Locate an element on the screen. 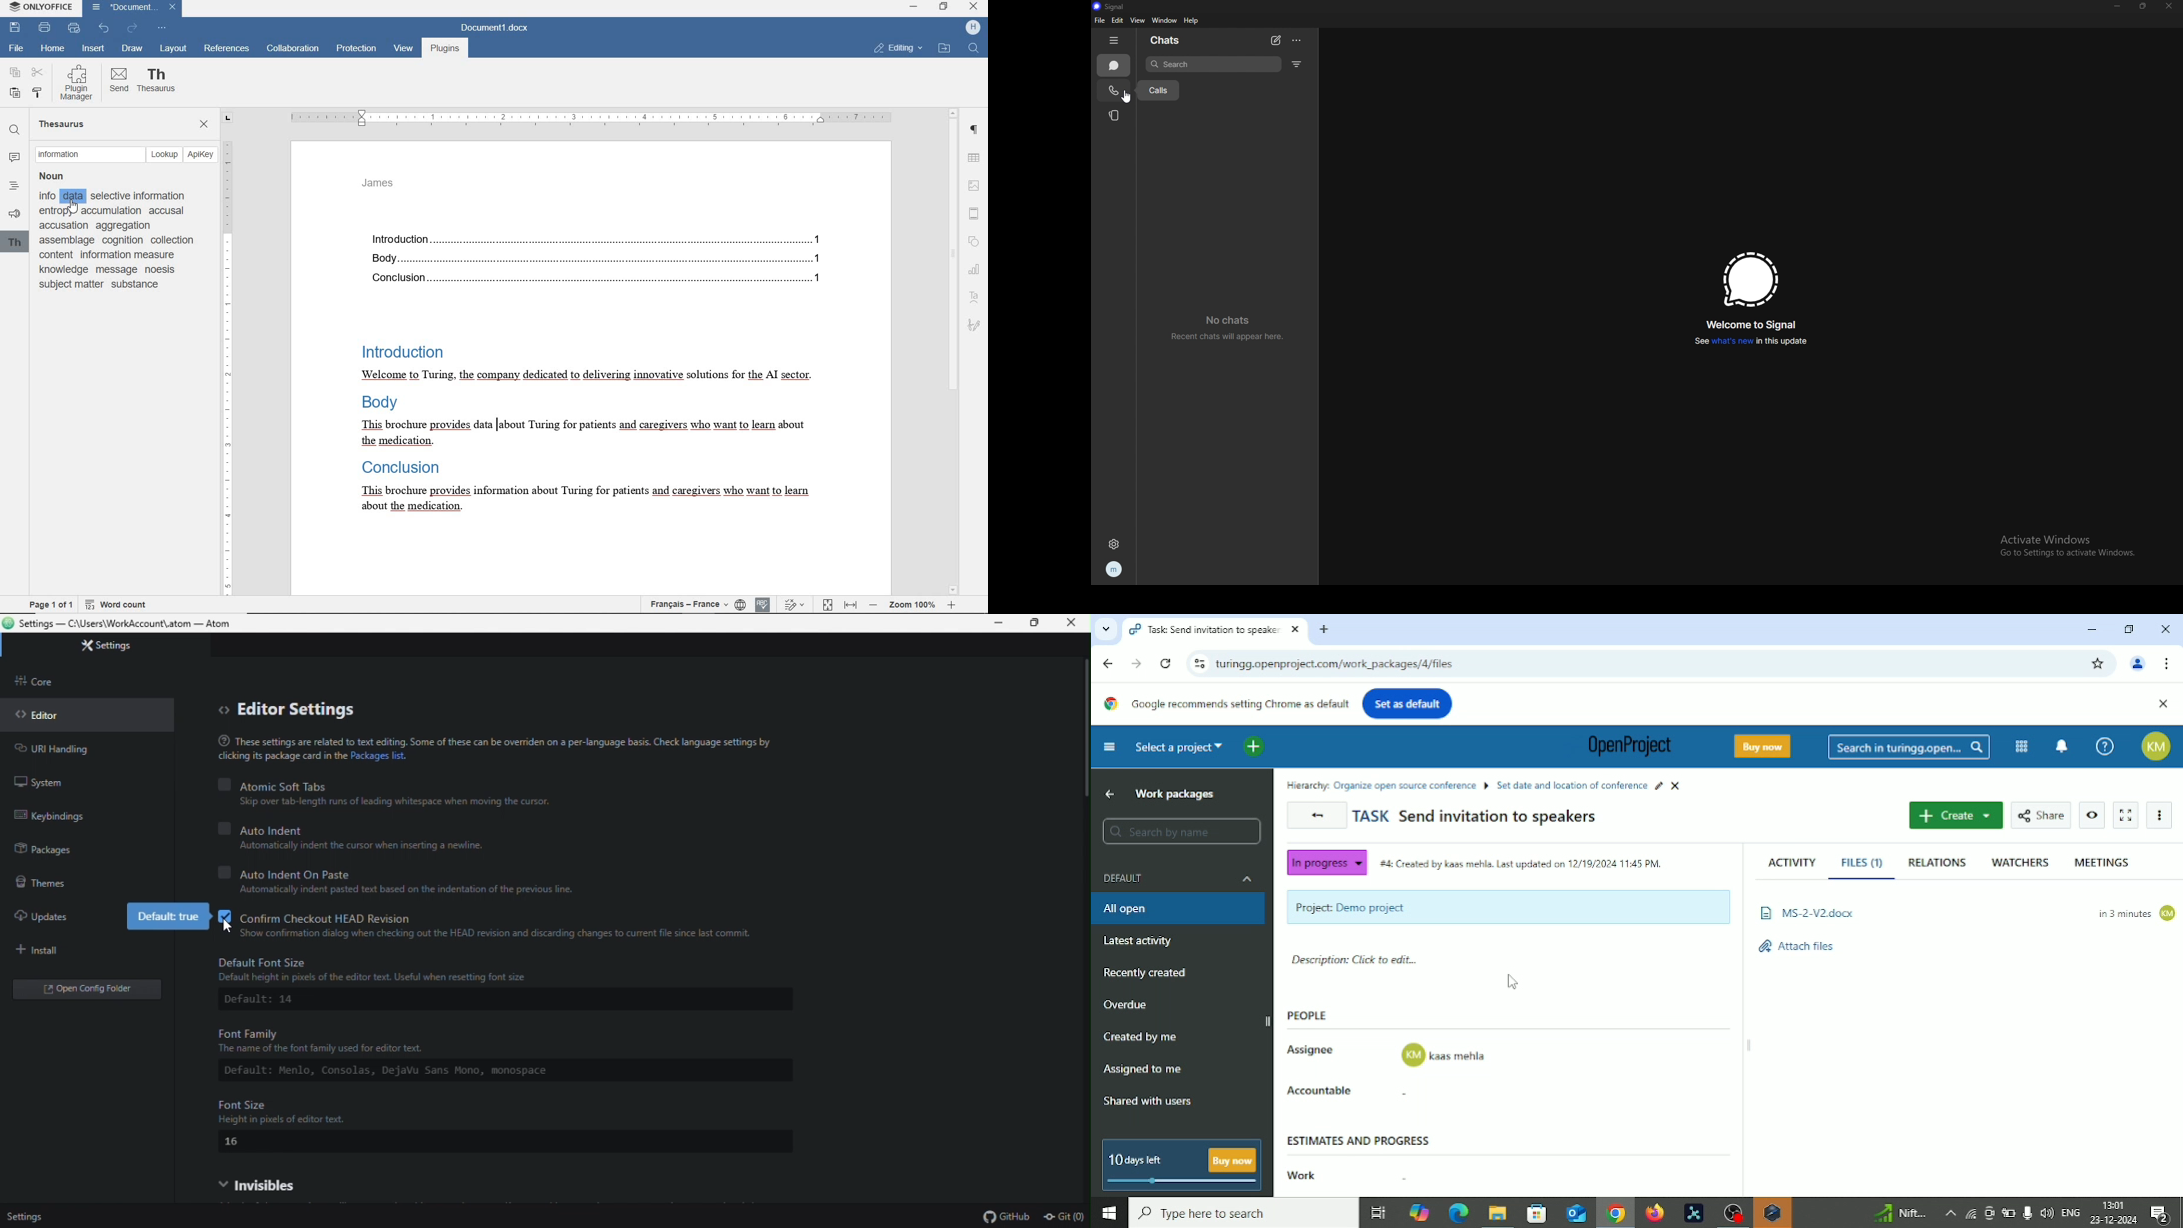  search is located at coordinates (1213, 64).